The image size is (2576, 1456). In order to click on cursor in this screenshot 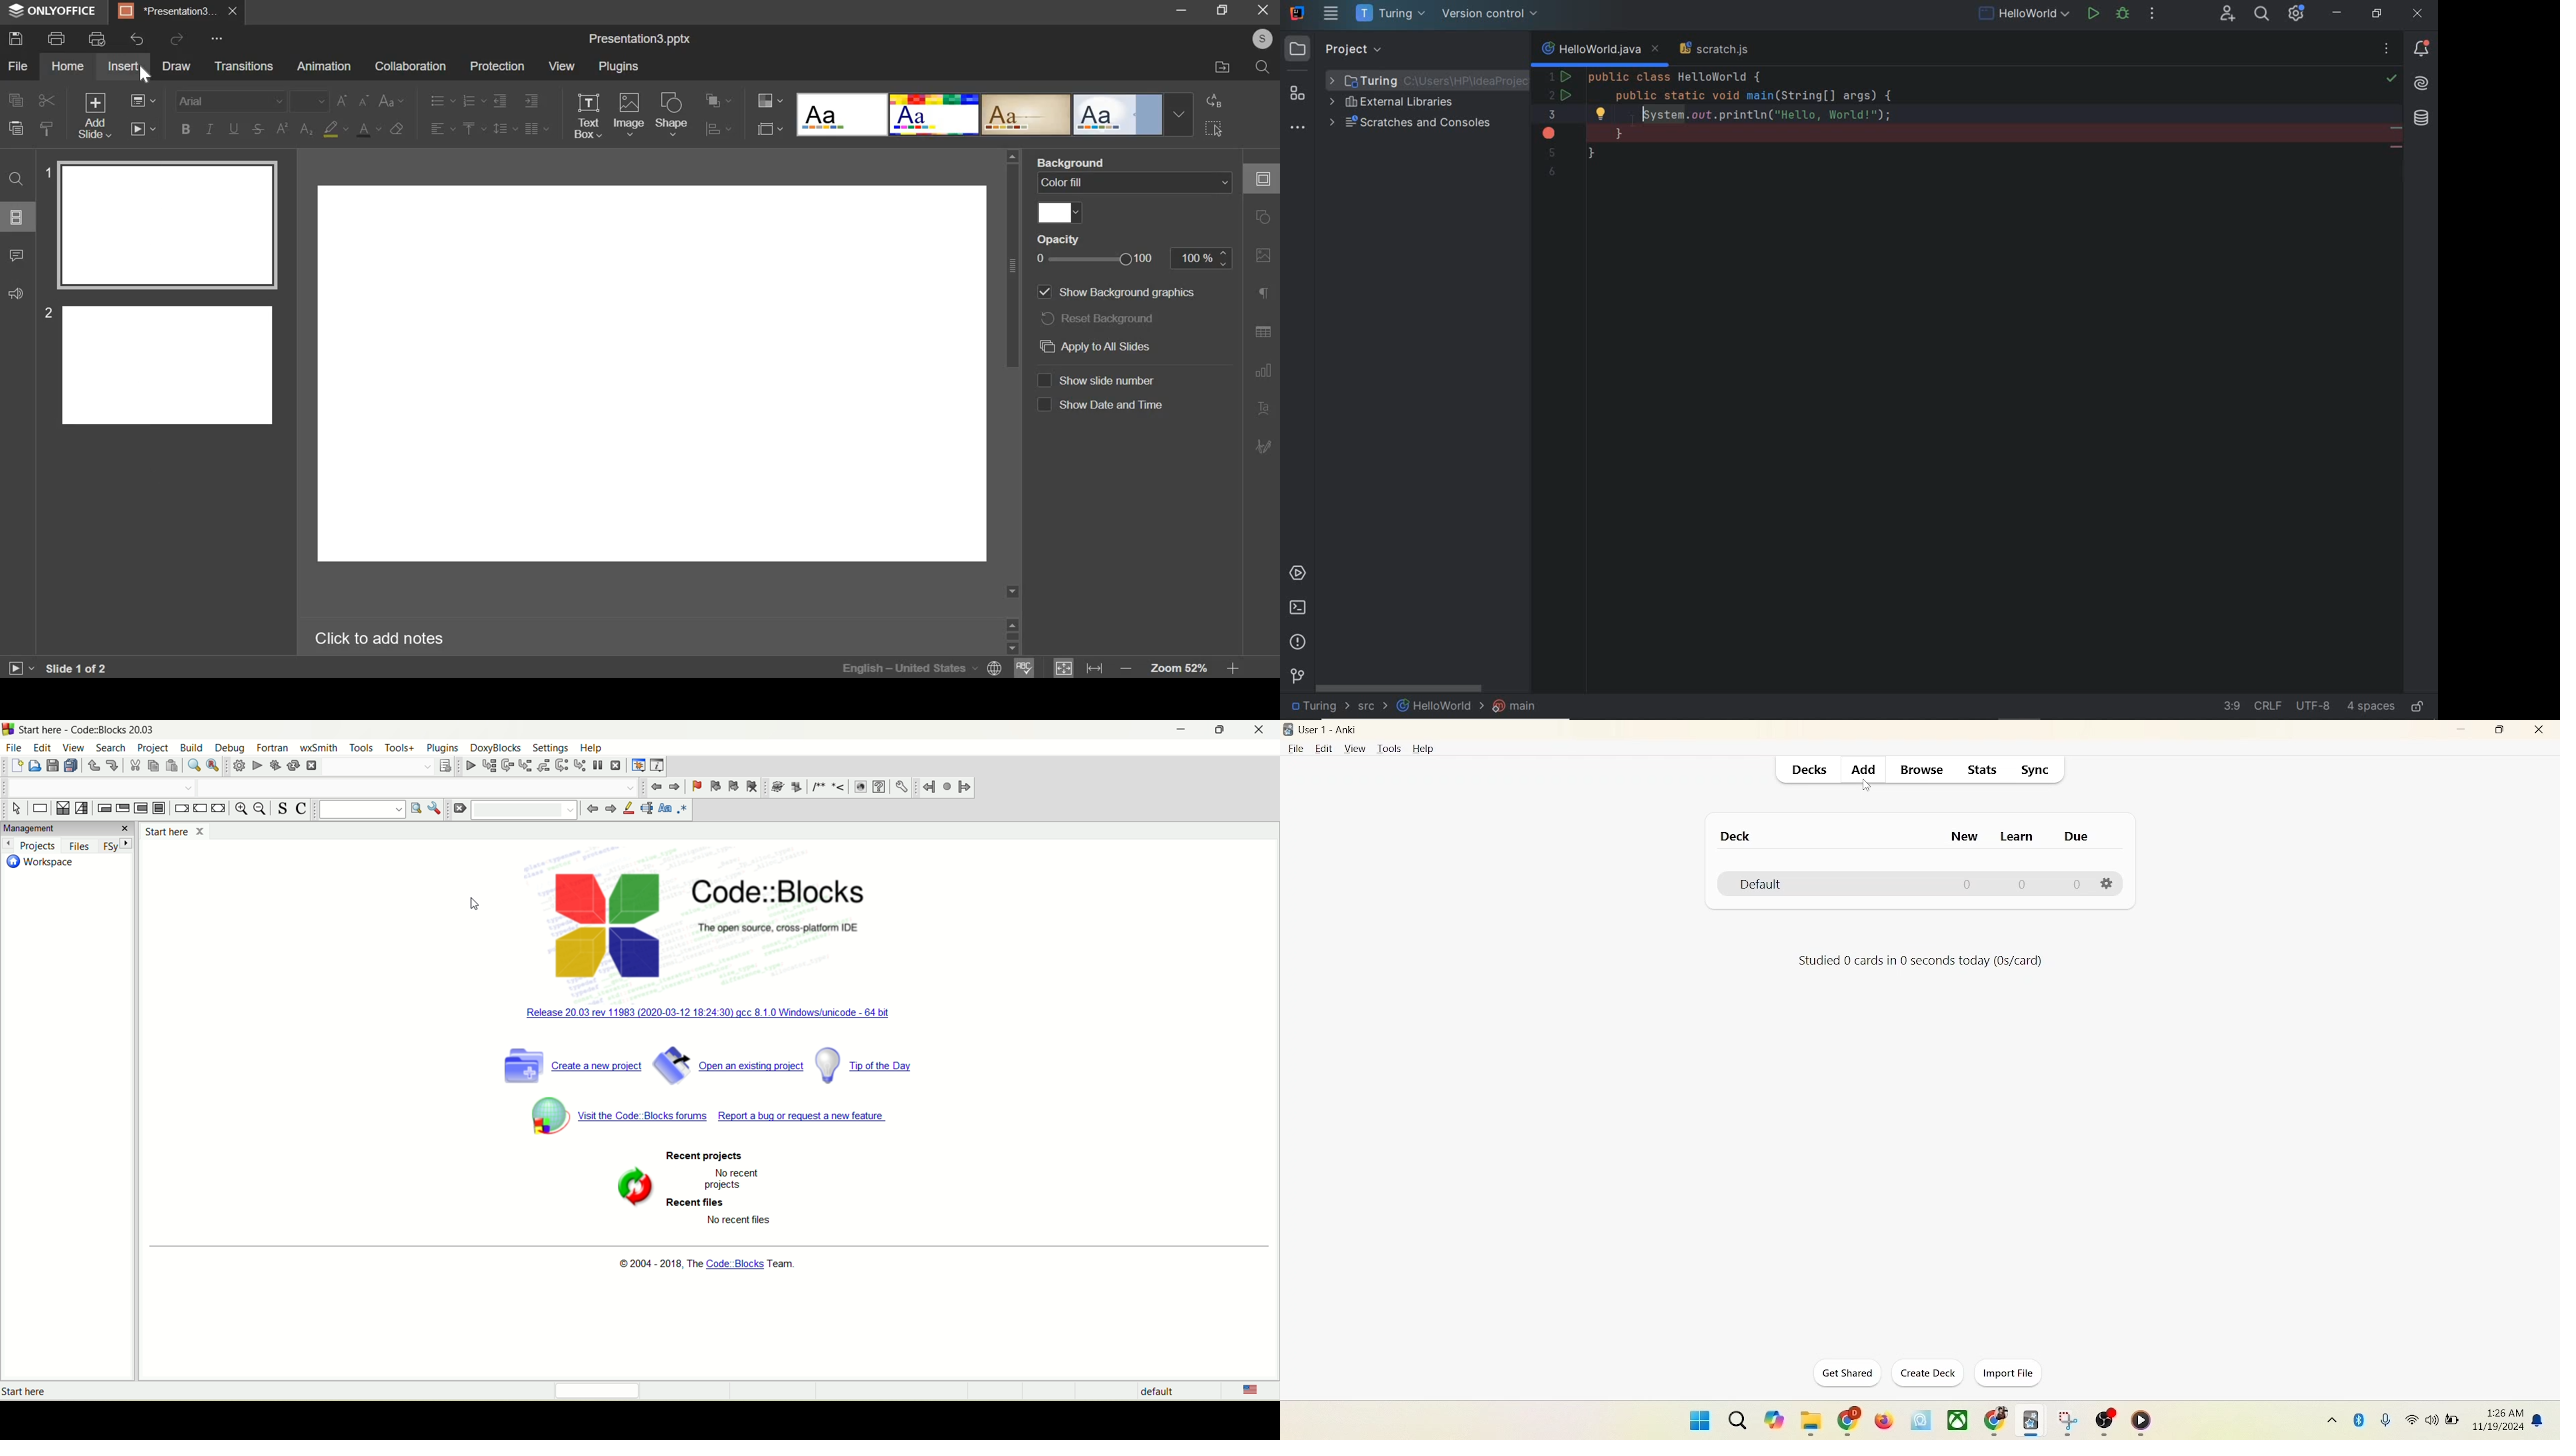, I will do `click(1869, 787)`.